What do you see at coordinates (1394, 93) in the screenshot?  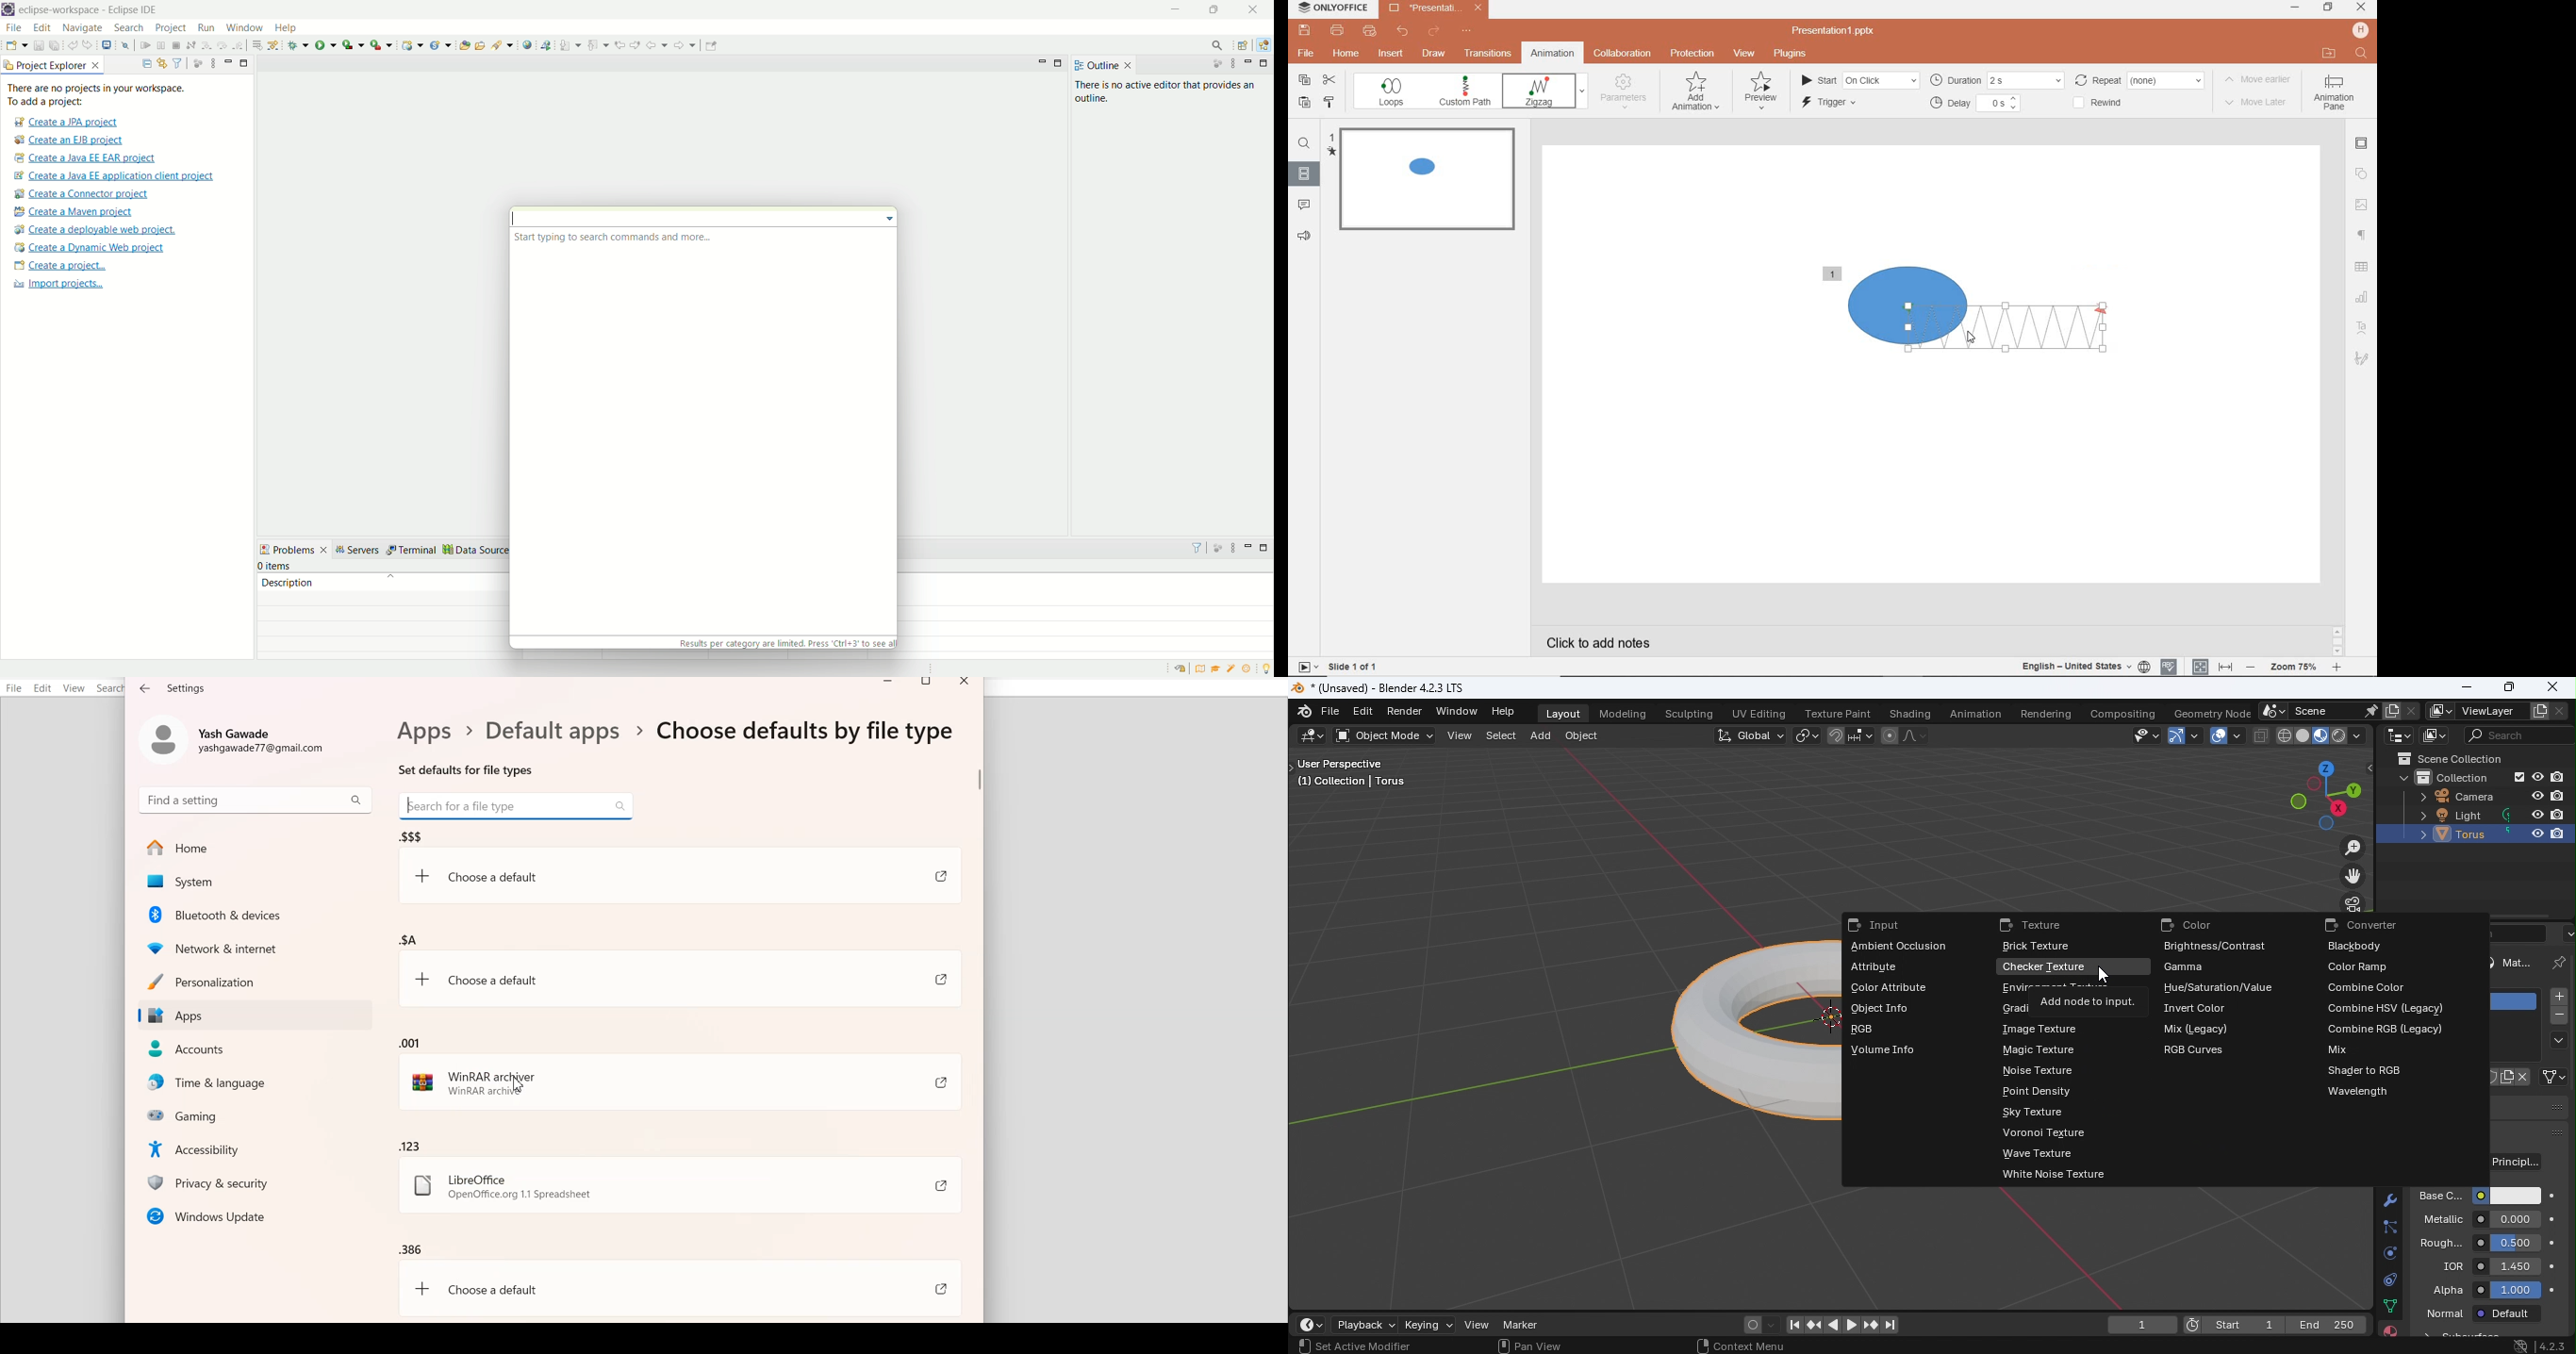 I see `loops` at bounding box center [1394, 93].